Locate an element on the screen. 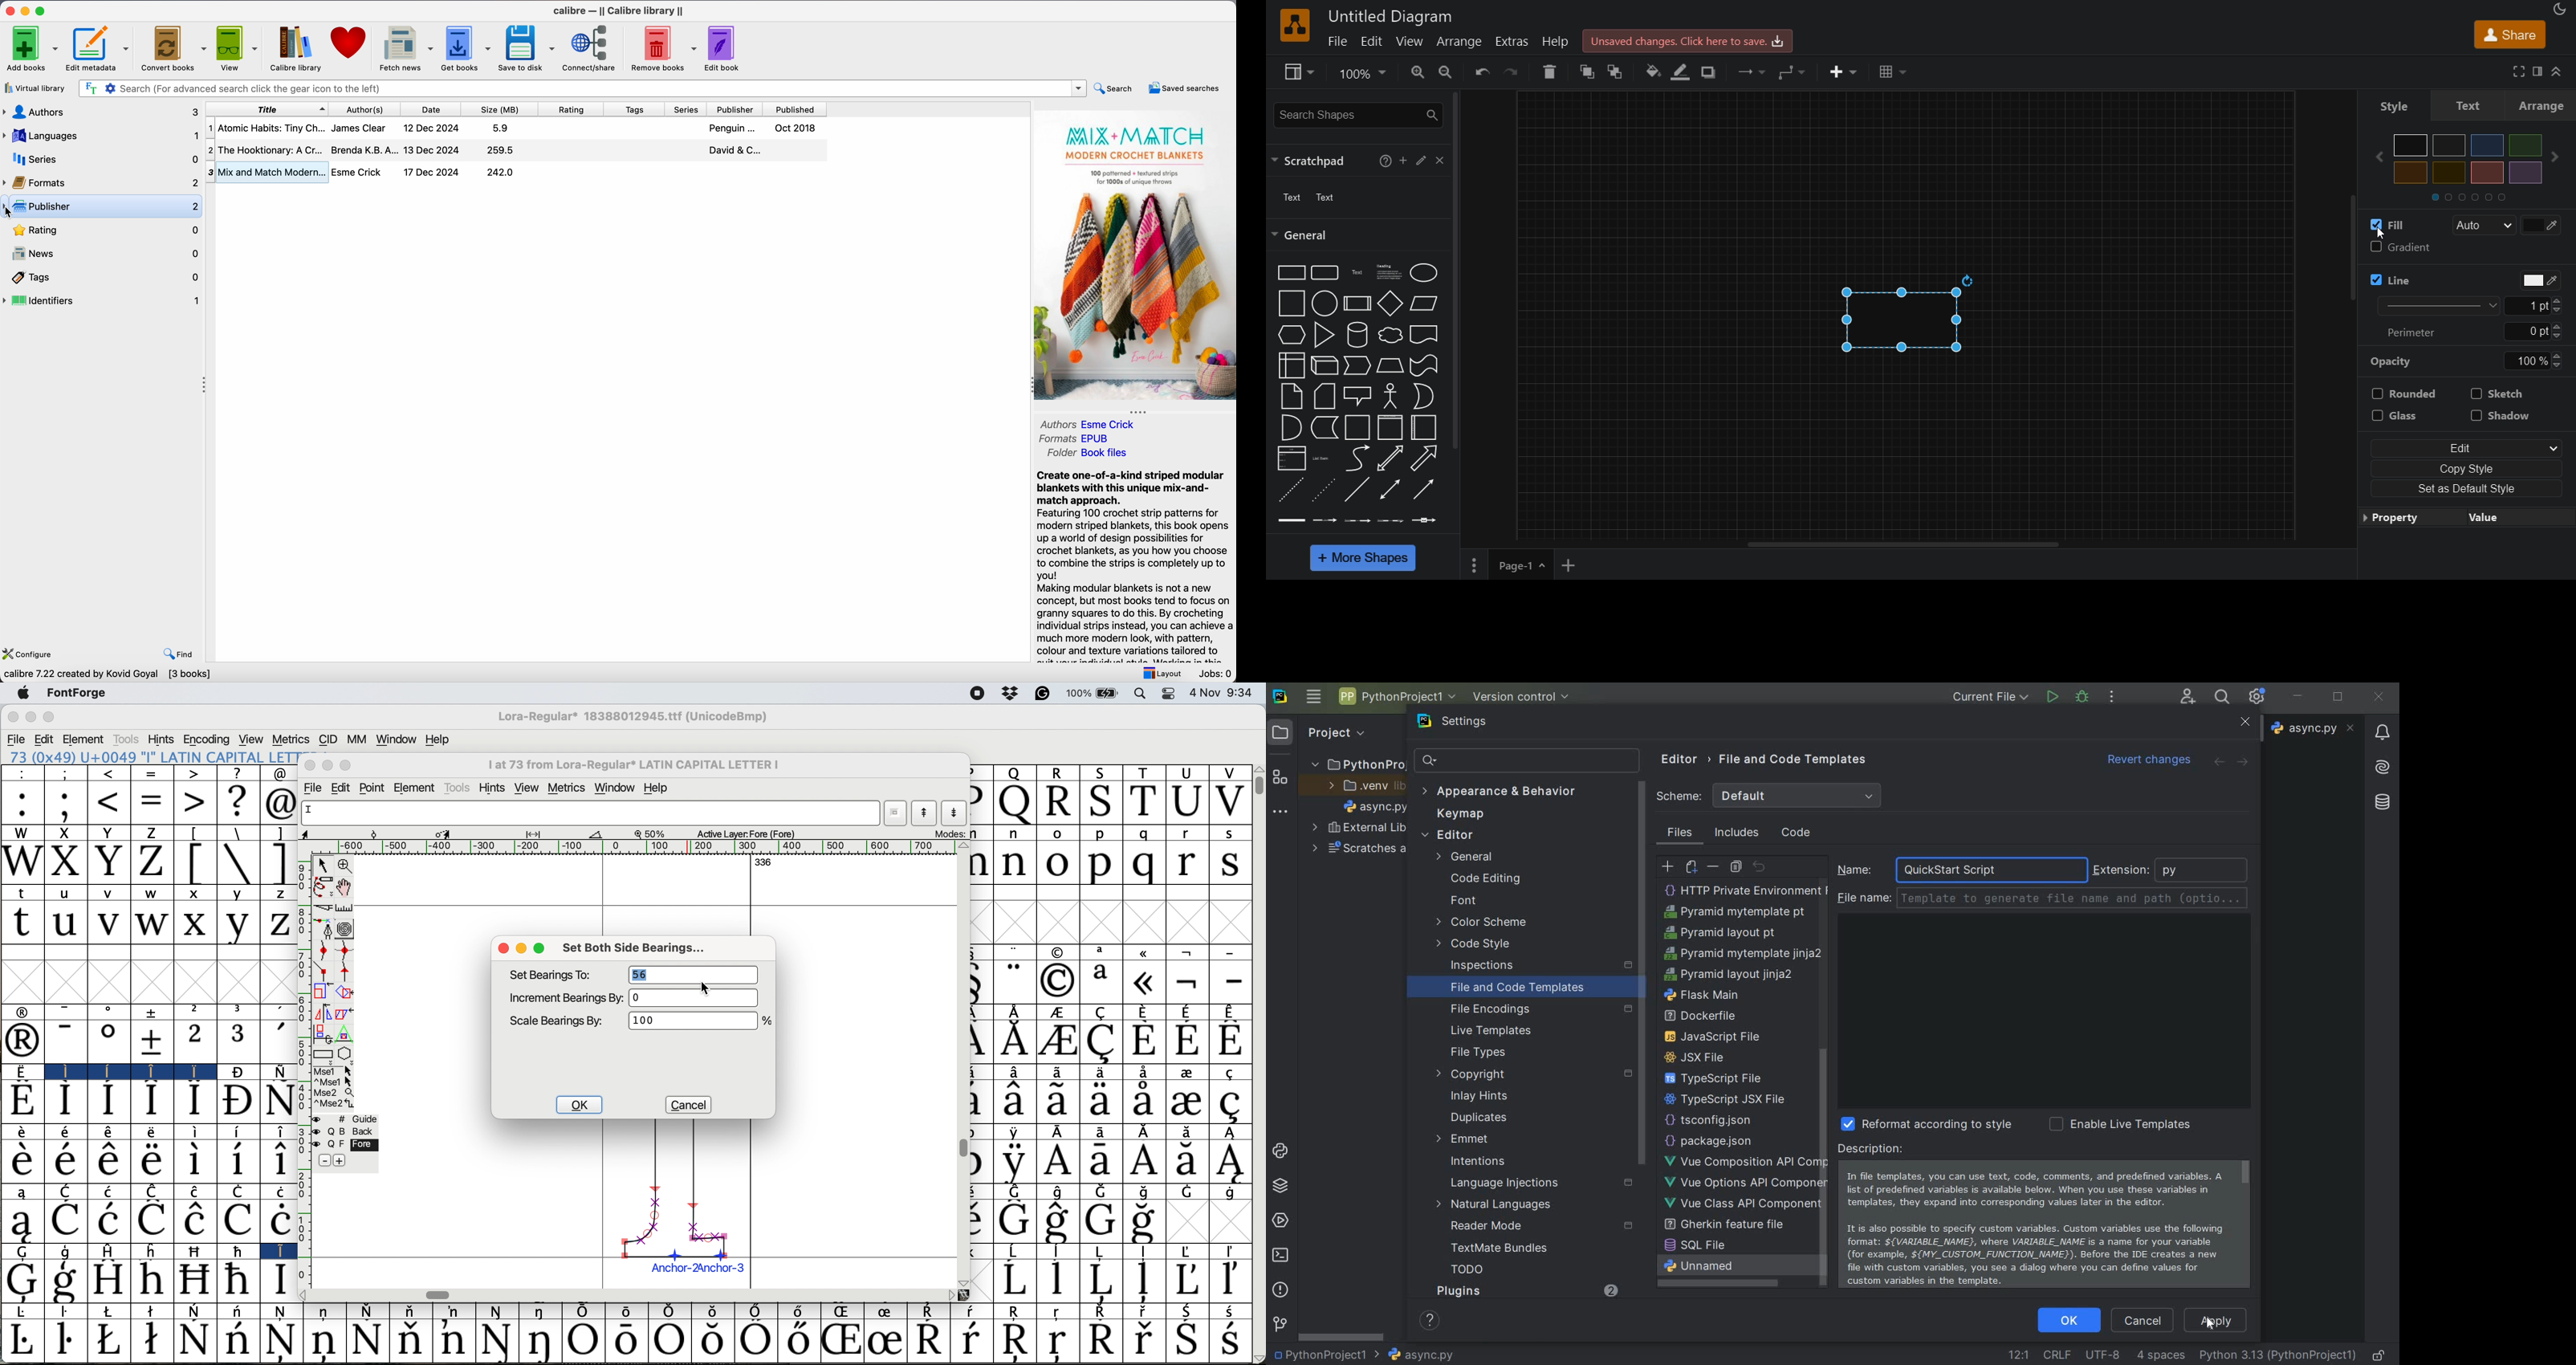 The height and width of the screenshot is (1372, 2576).  is located at coordinates (1258, 1359).